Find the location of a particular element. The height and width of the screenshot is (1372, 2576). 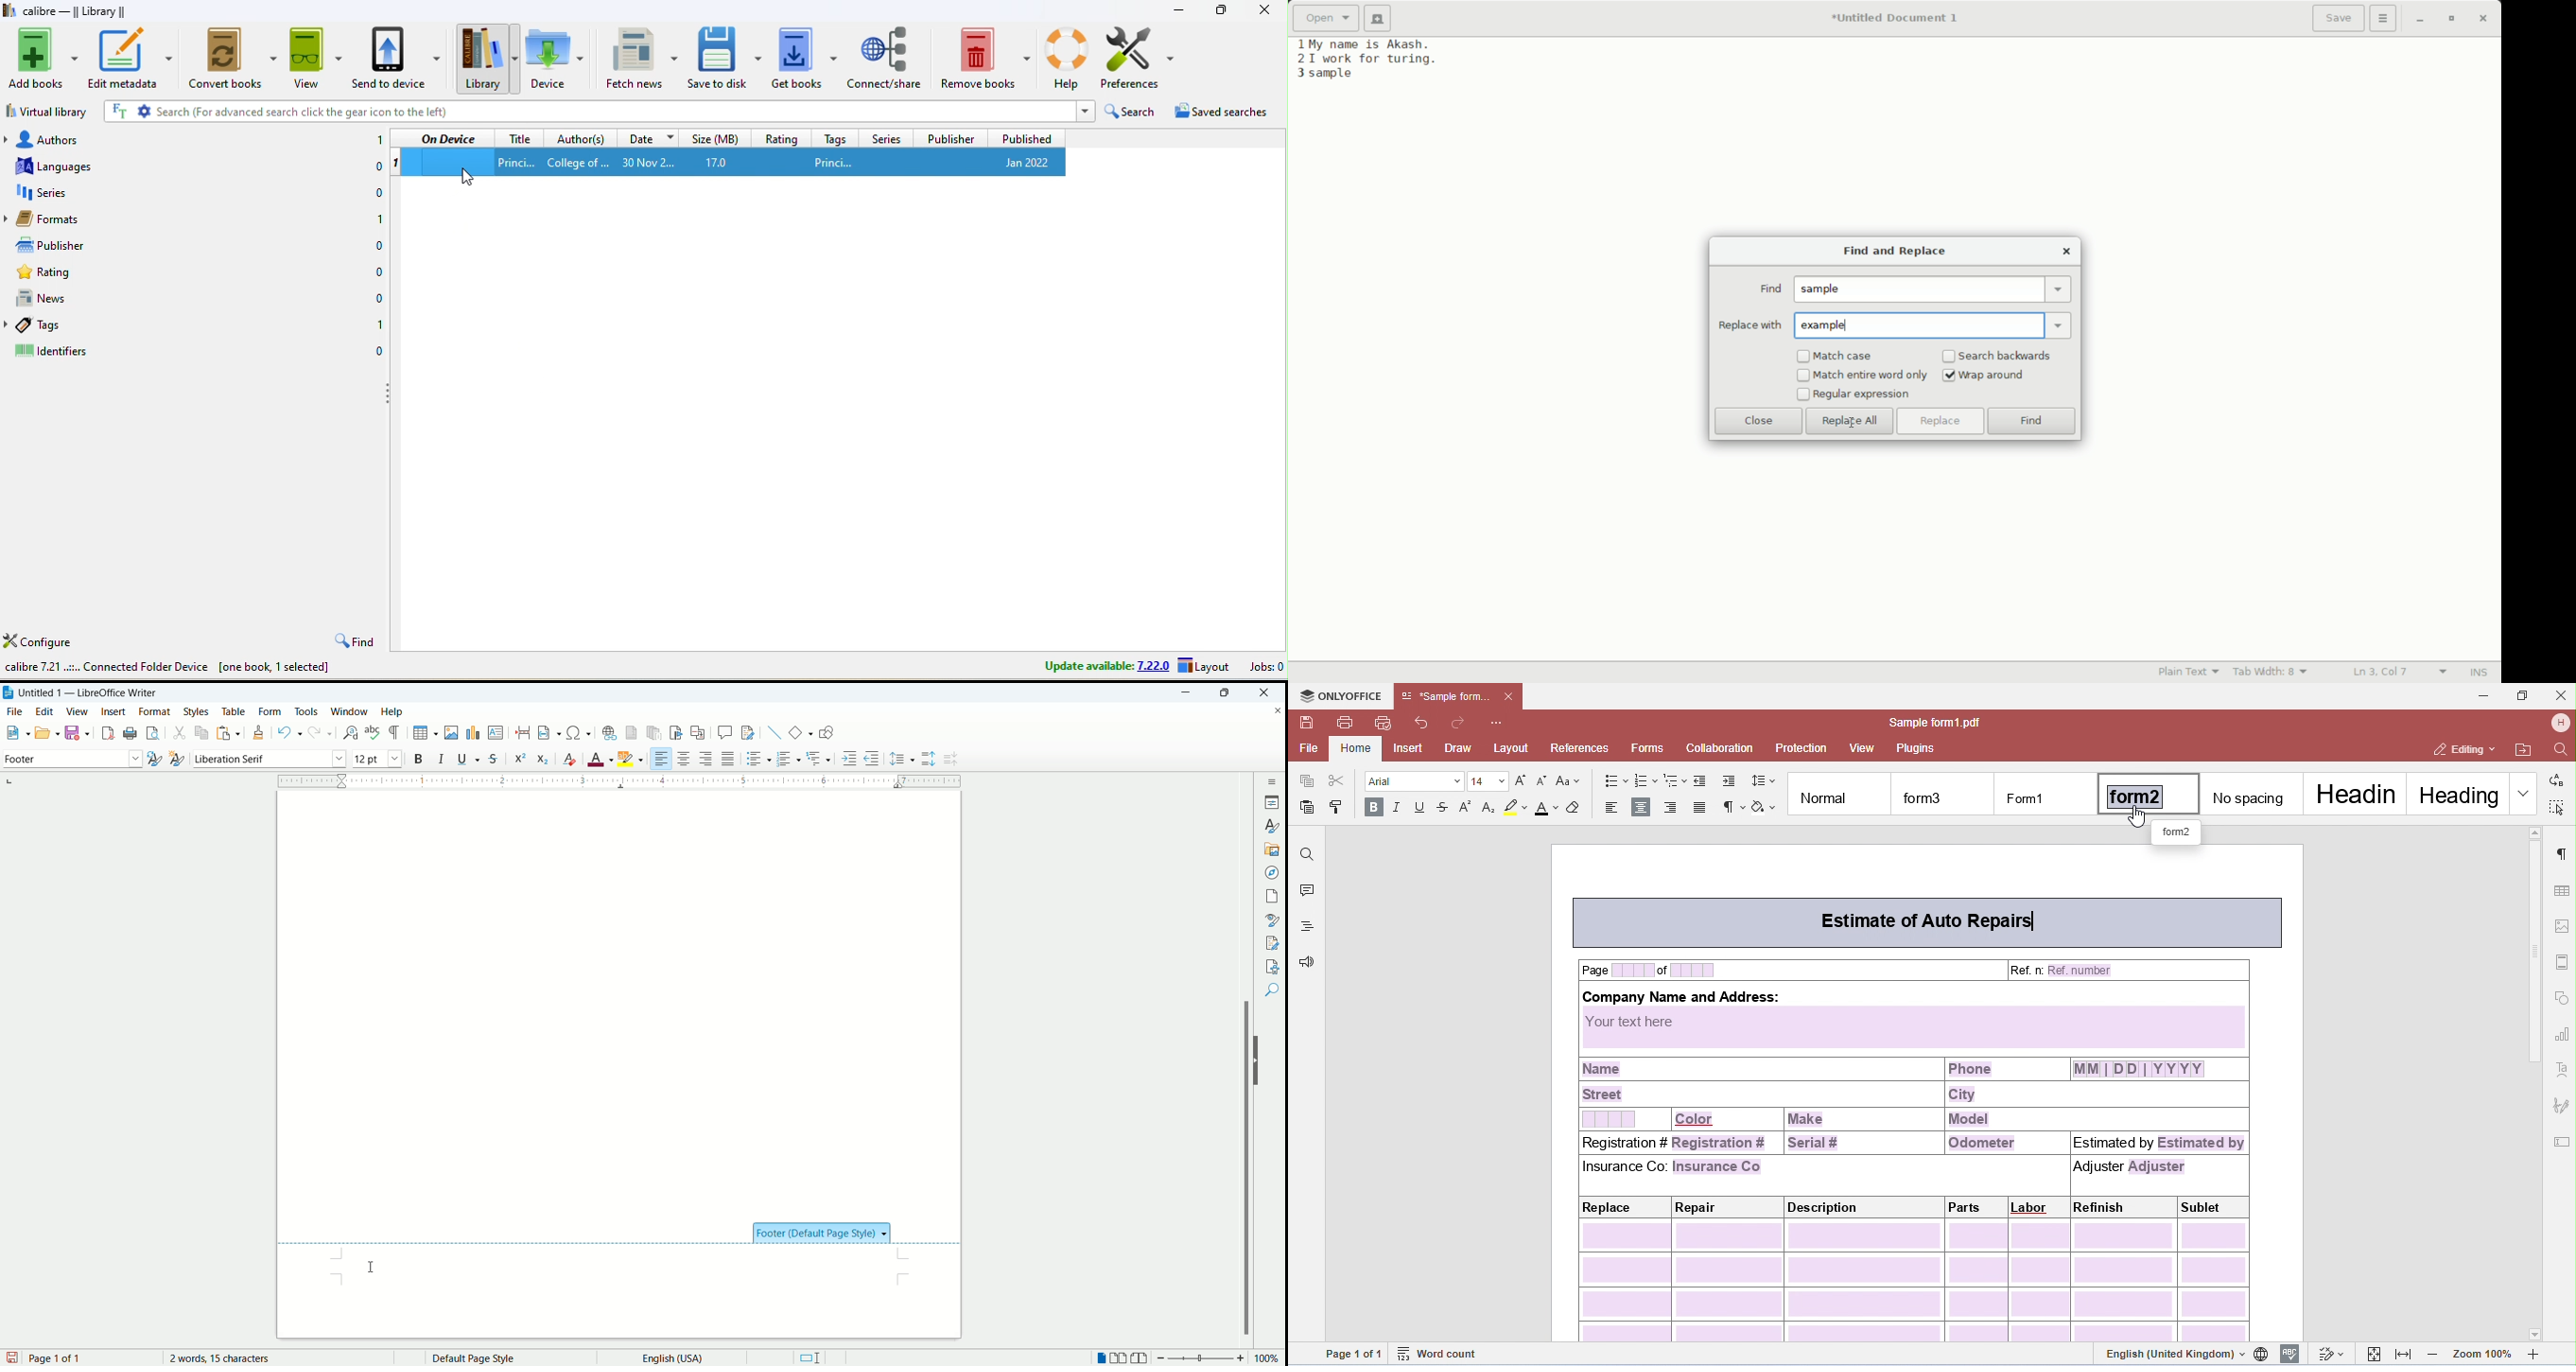

book view is located at coordinates (1140, 1359).